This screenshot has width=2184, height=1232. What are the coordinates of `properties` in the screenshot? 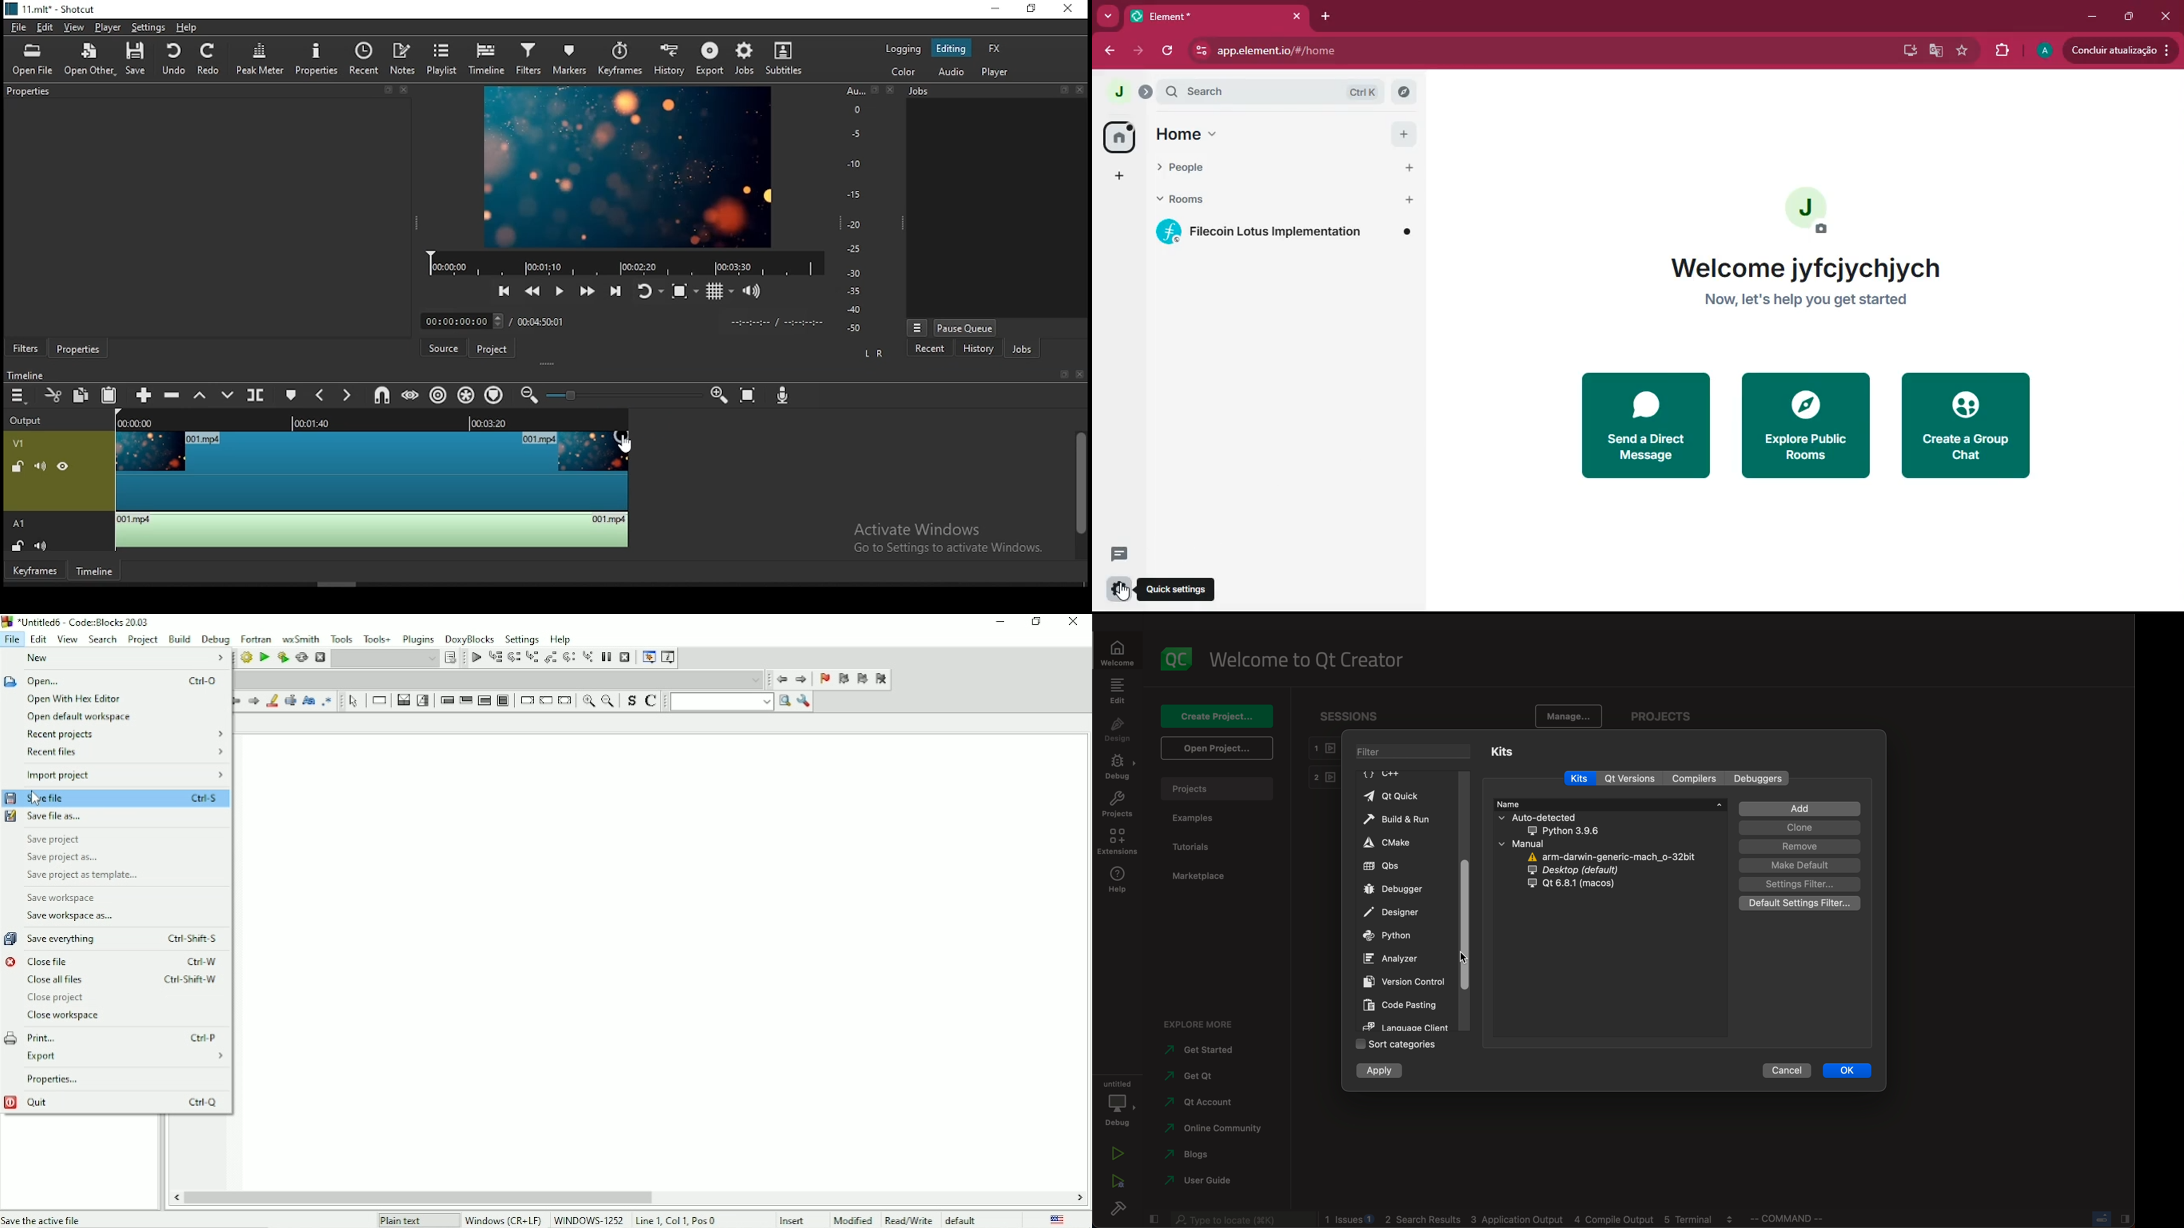 It's located at (316, 58).